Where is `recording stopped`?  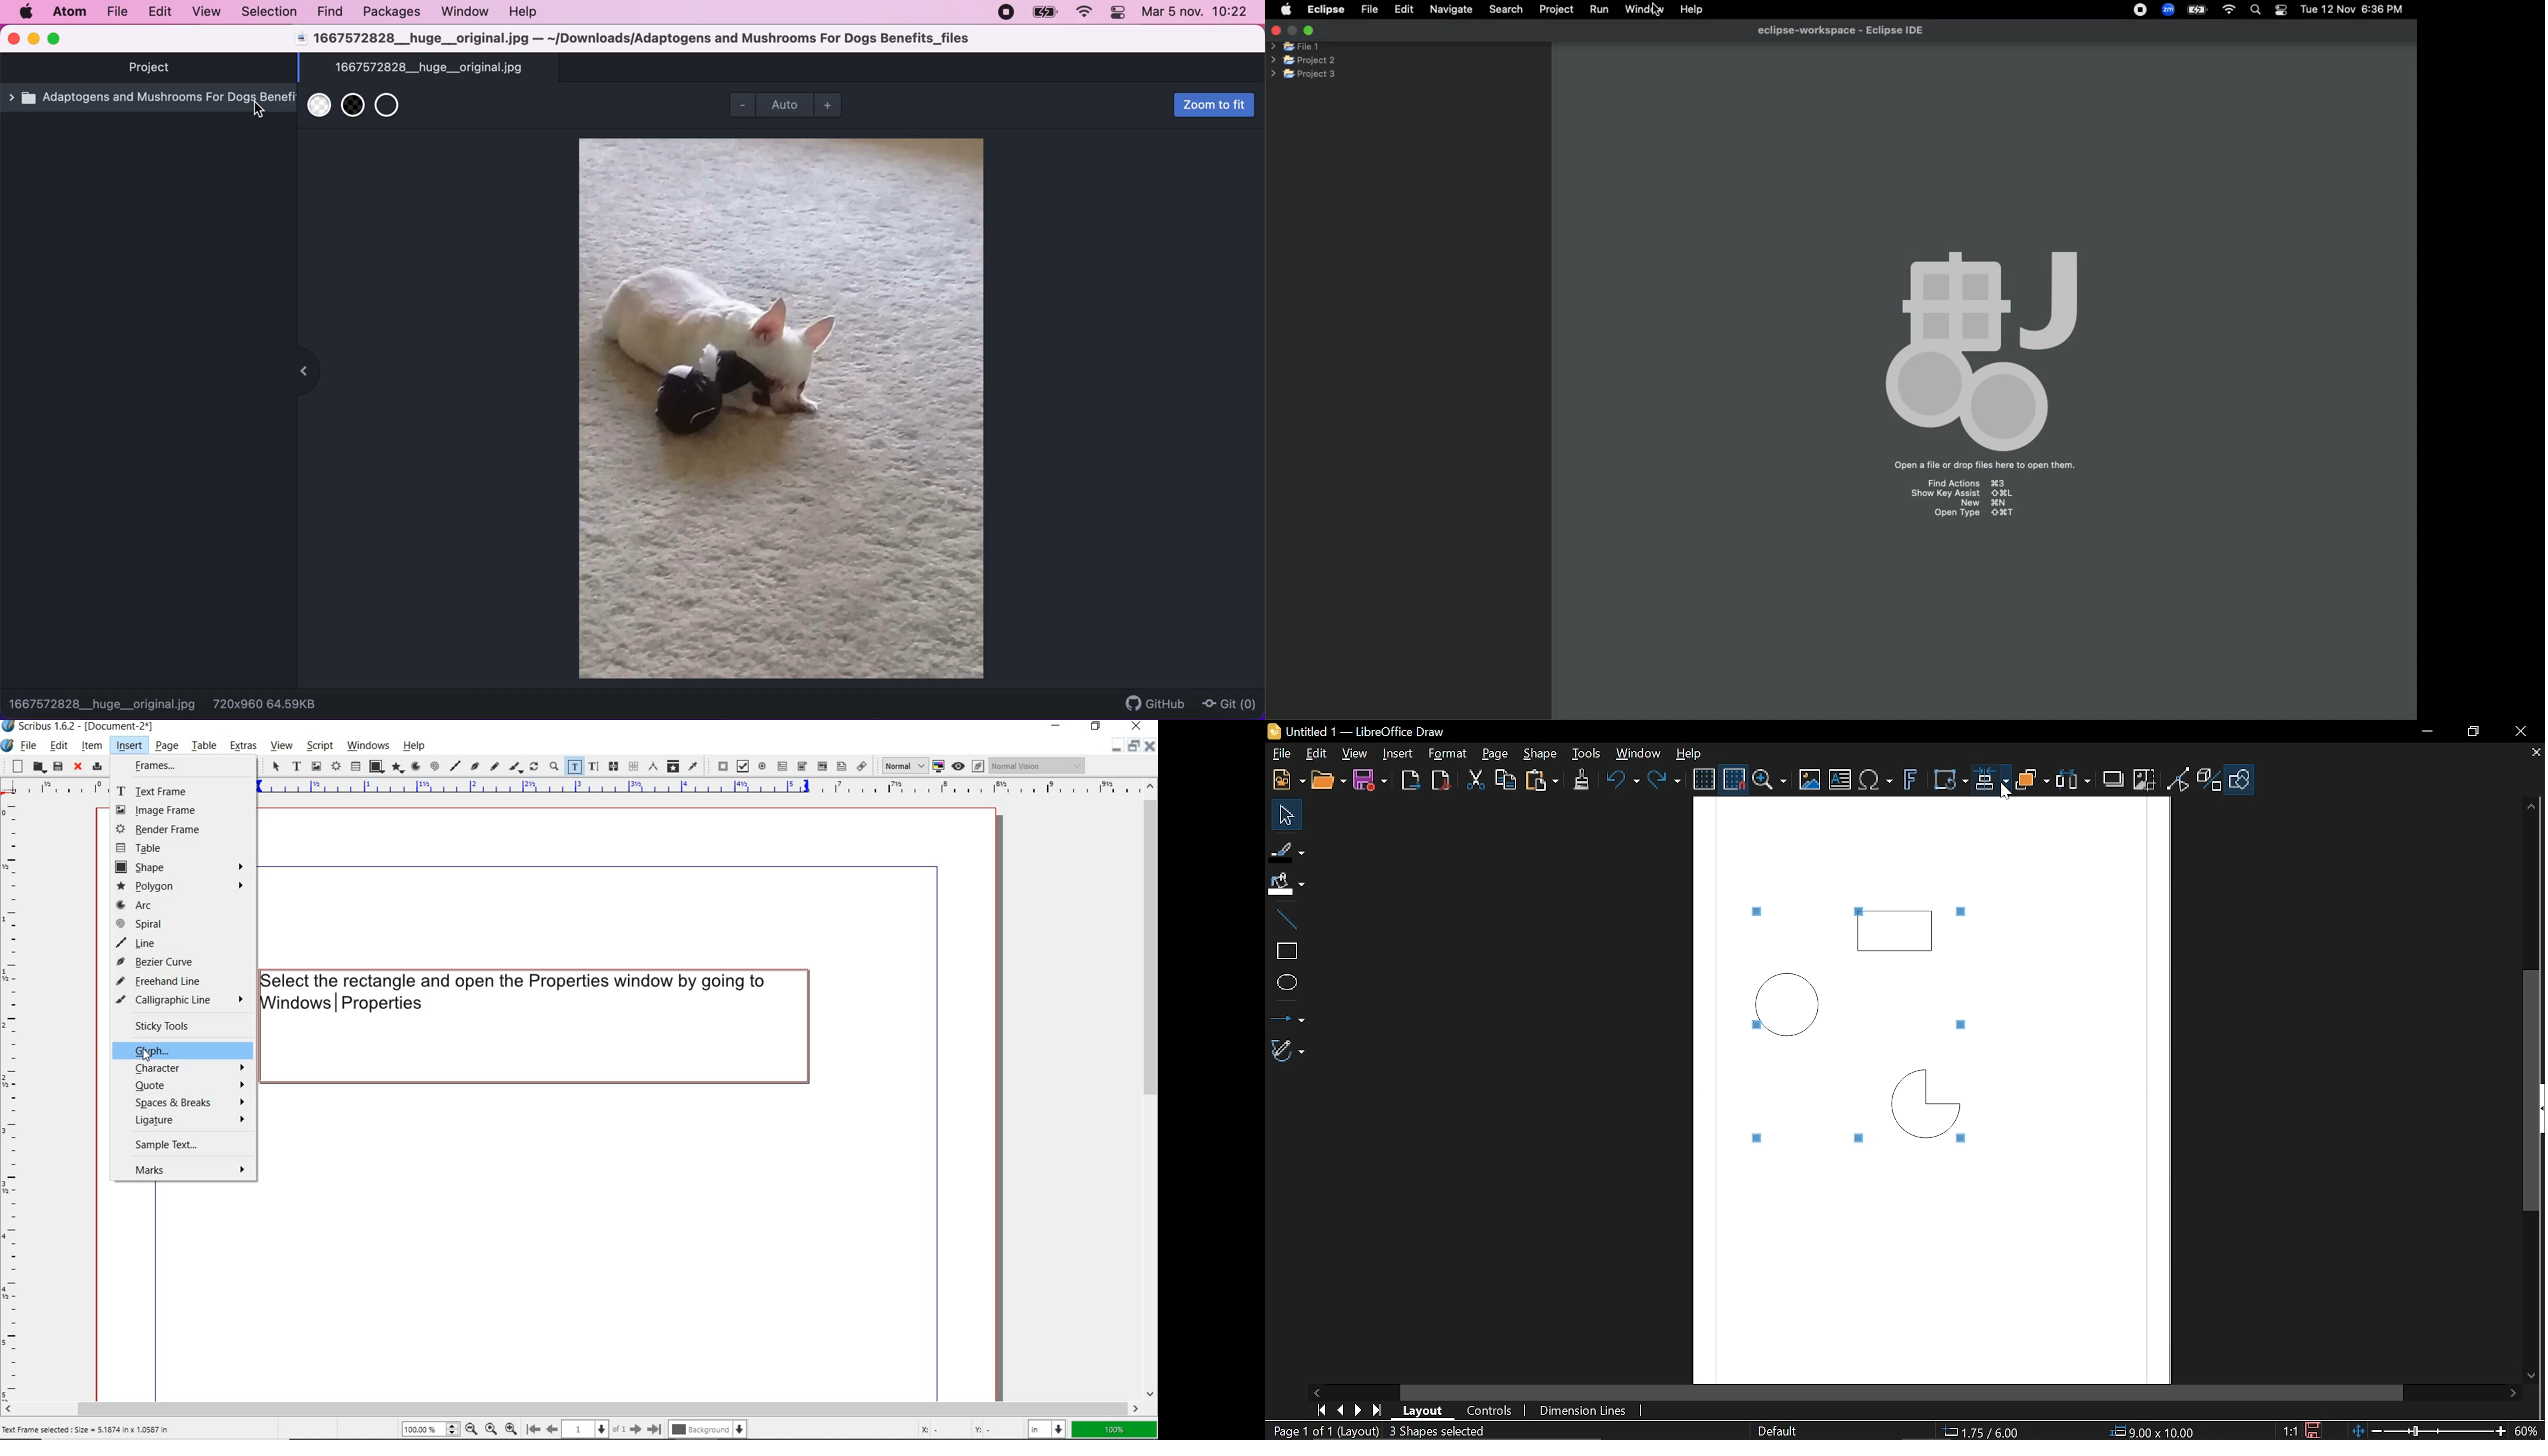
recording stopped is located at coordinates (1007, 13).